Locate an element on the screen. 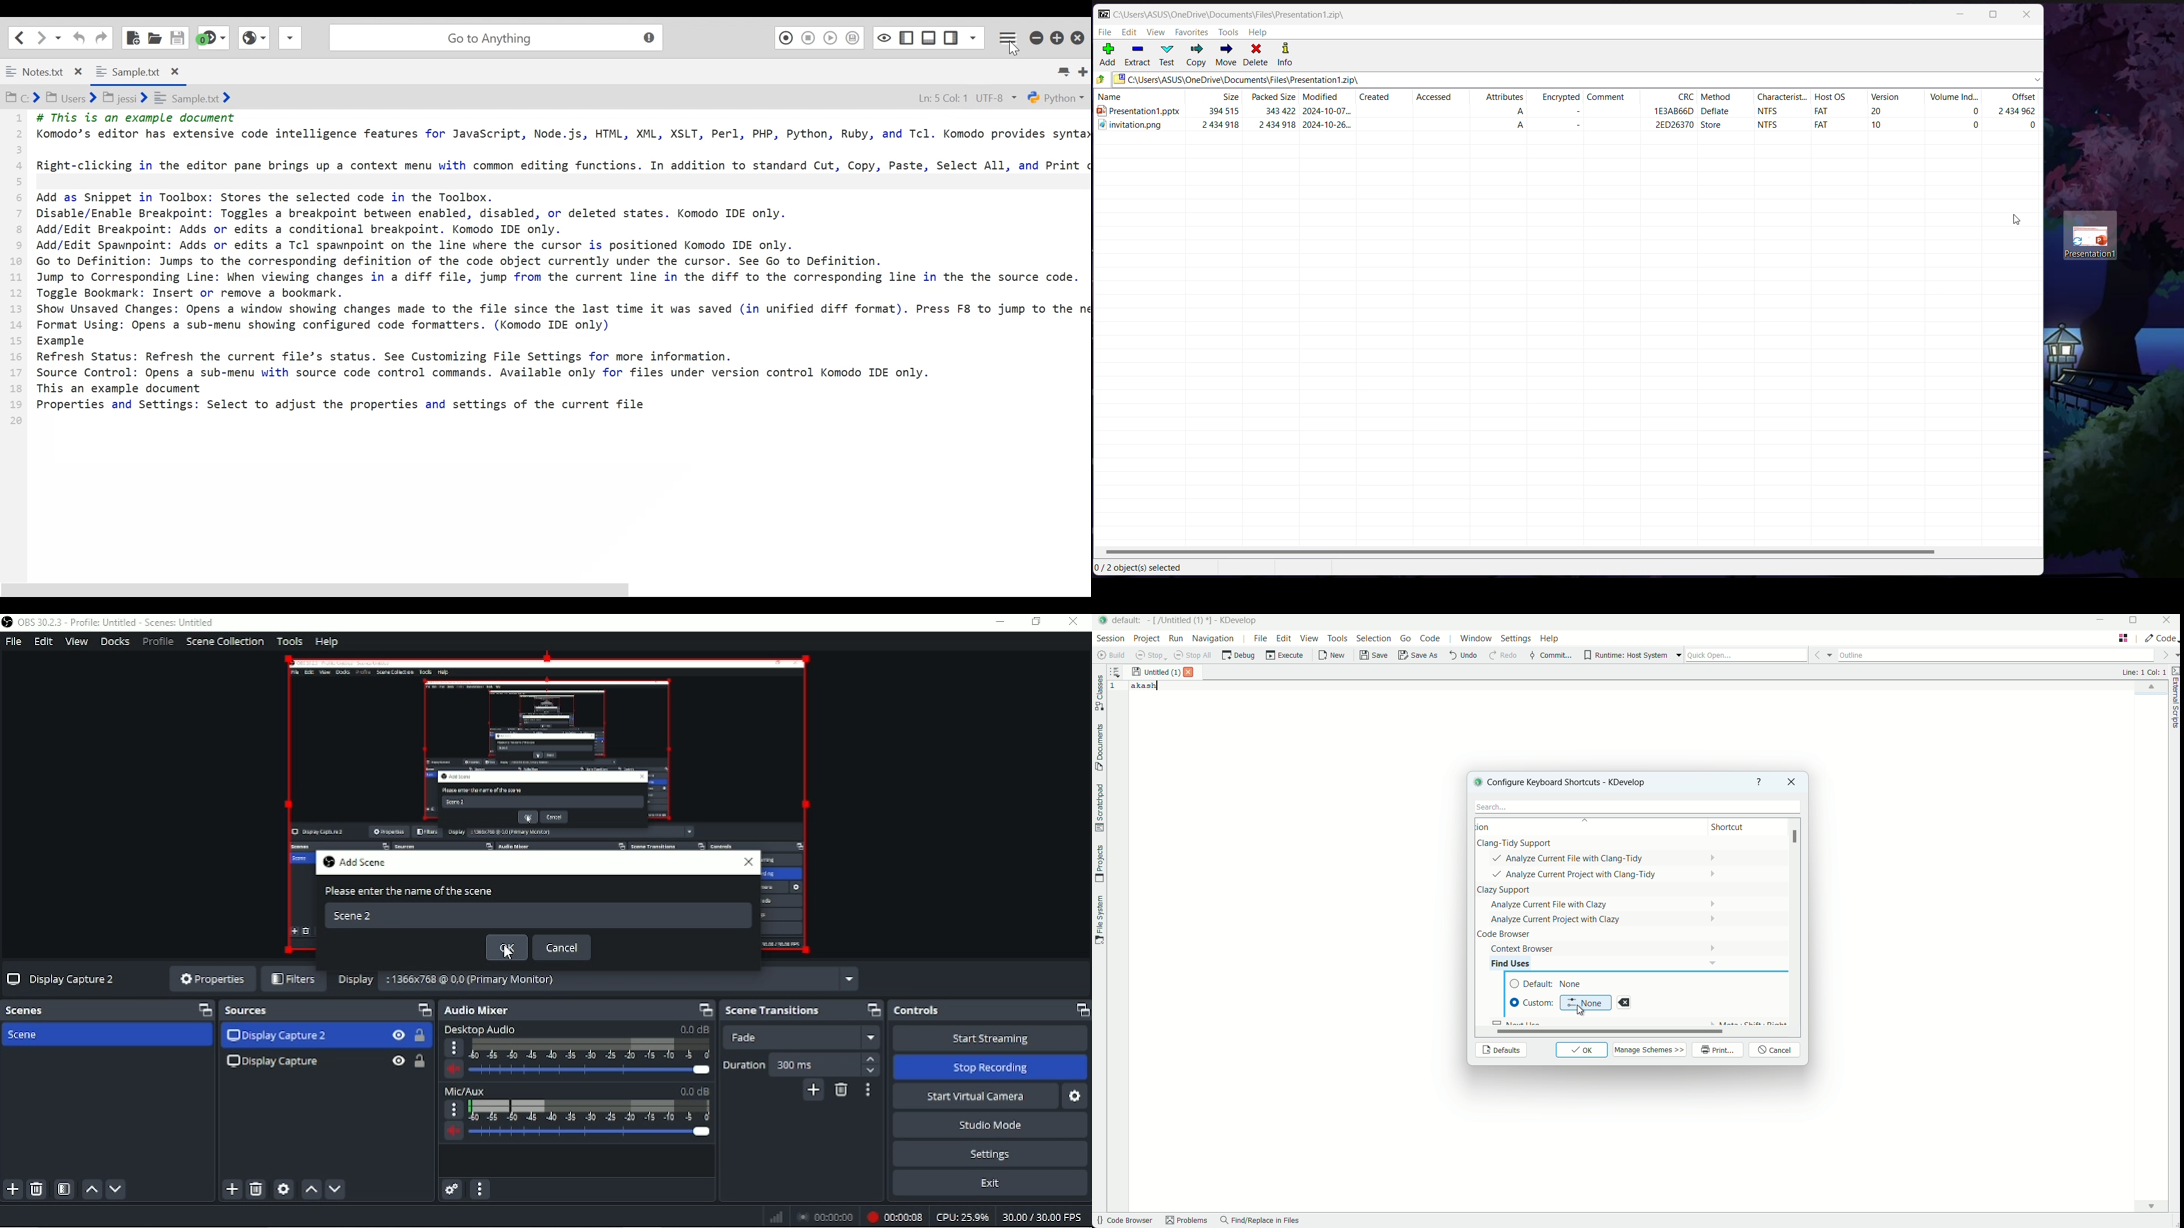  Slider is located at coordinates (591, 1069).